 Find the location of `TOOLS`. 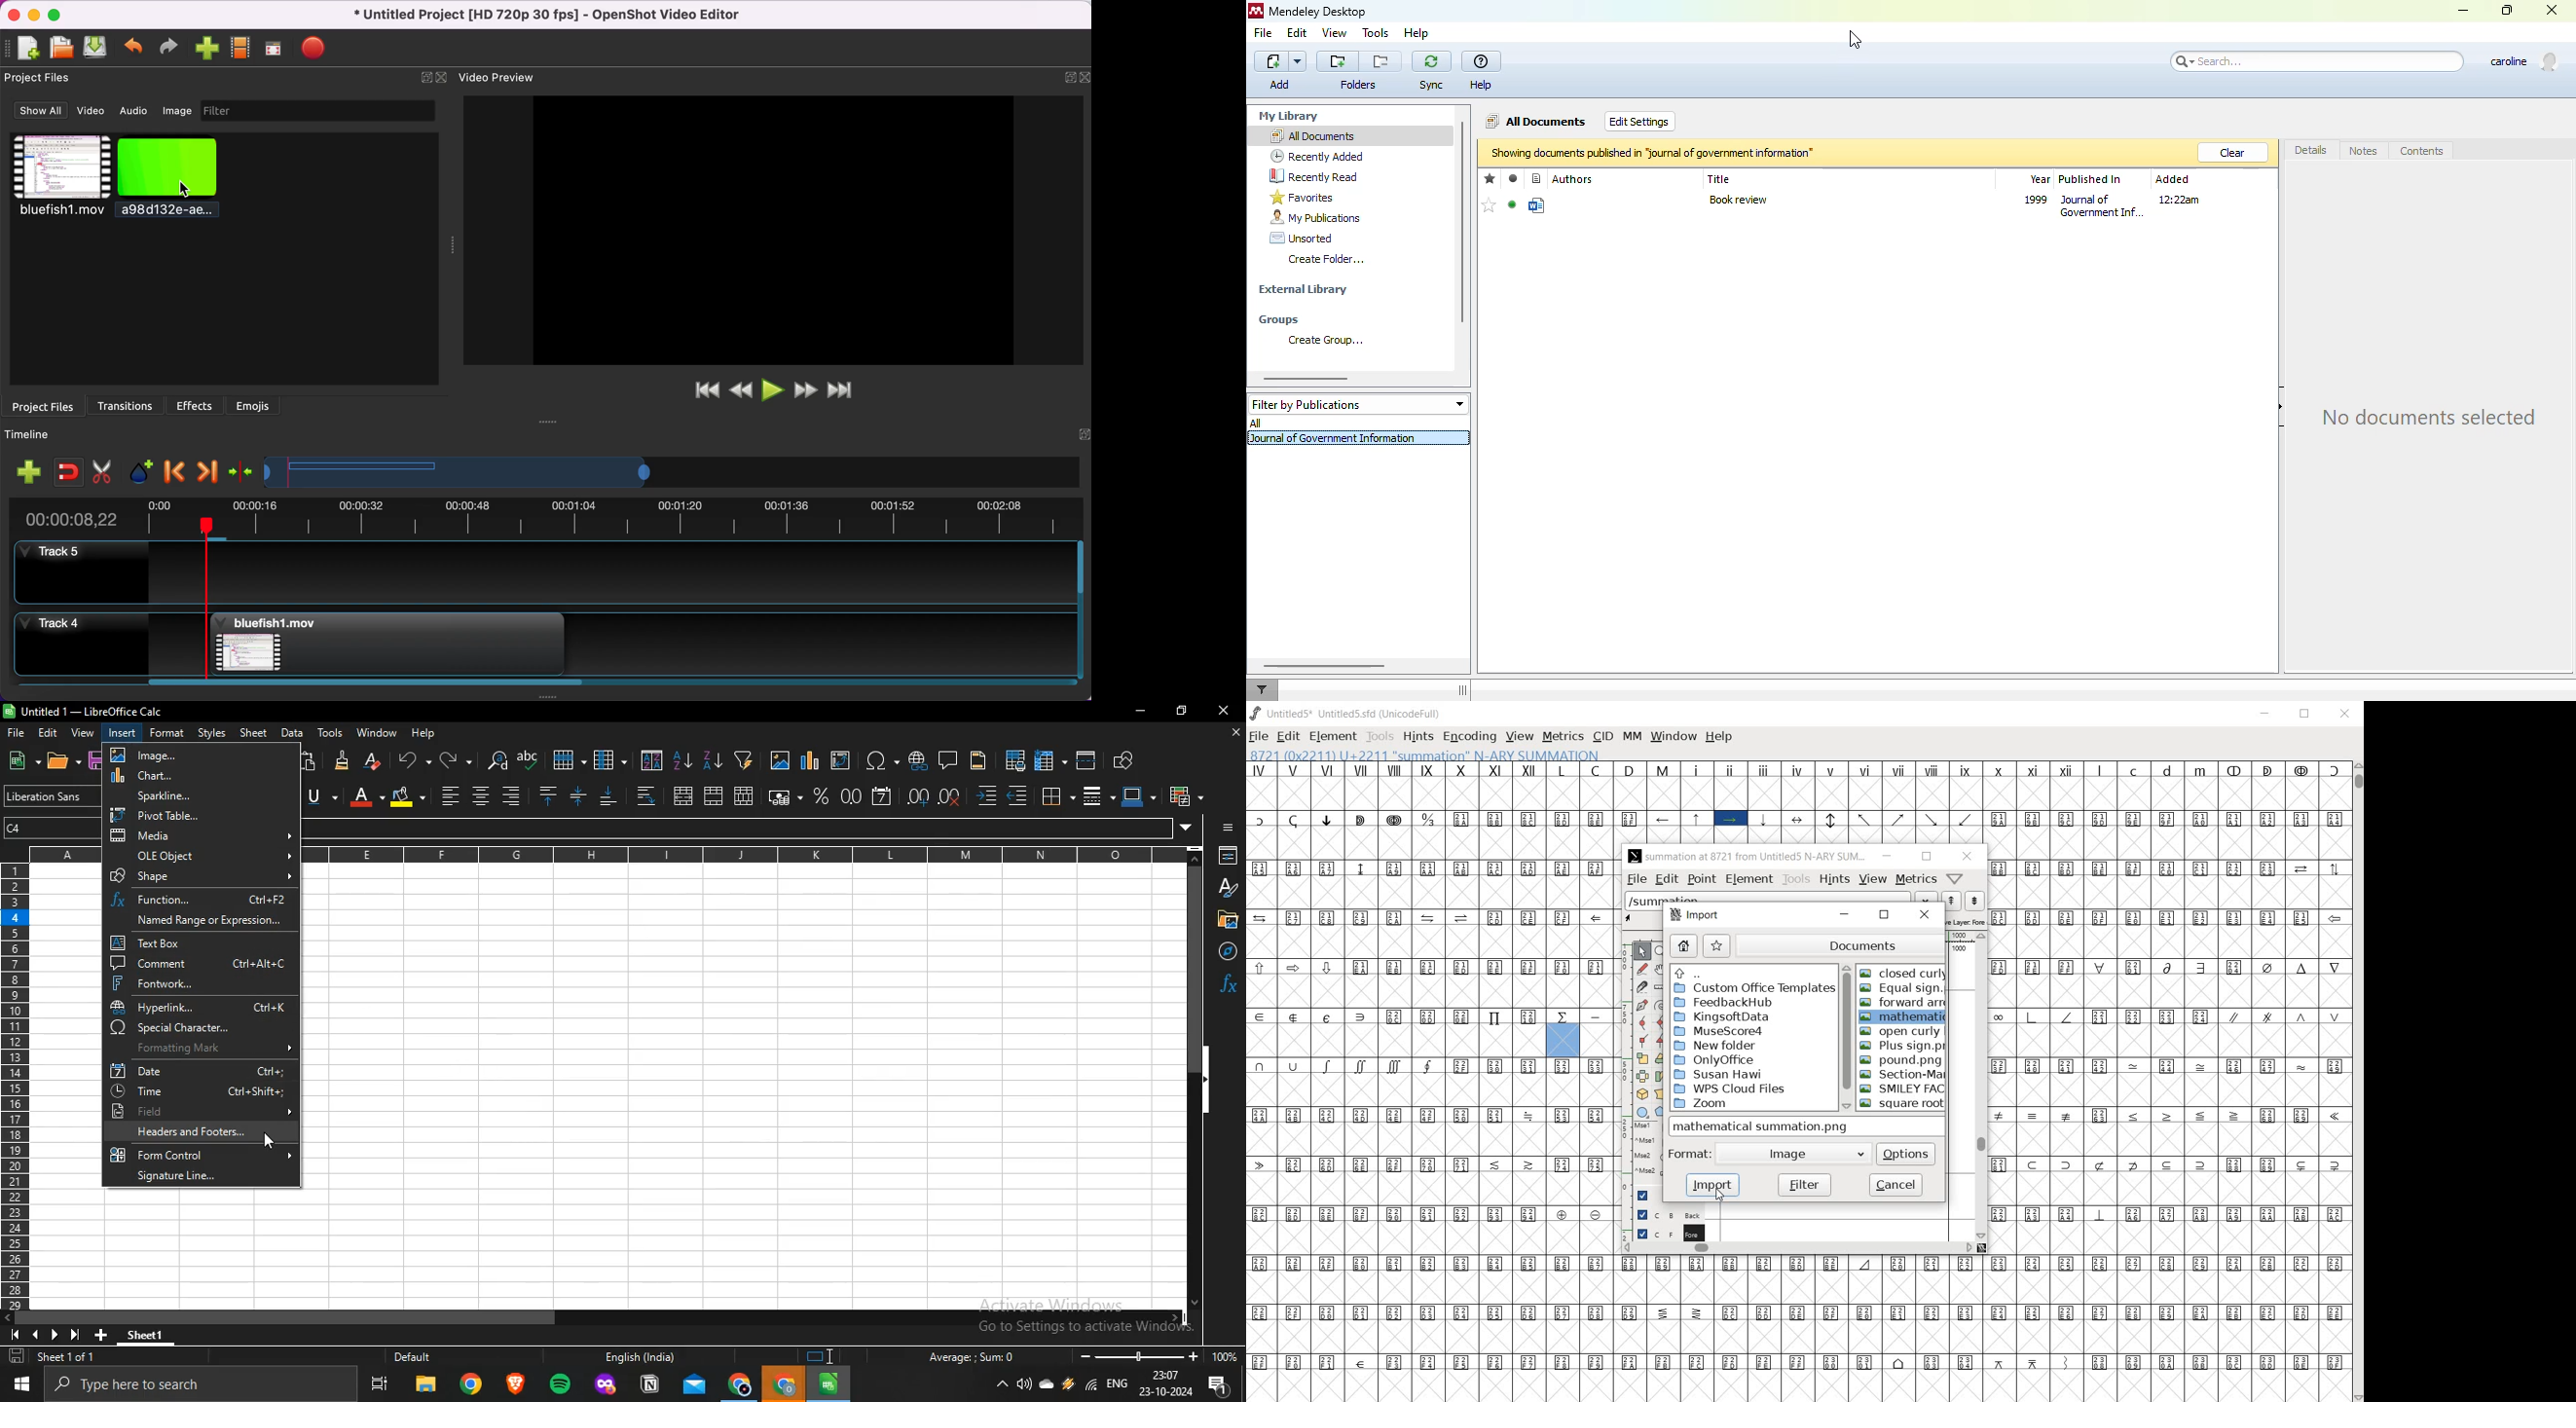

TOOLS is located at coordinates (1379, 735).